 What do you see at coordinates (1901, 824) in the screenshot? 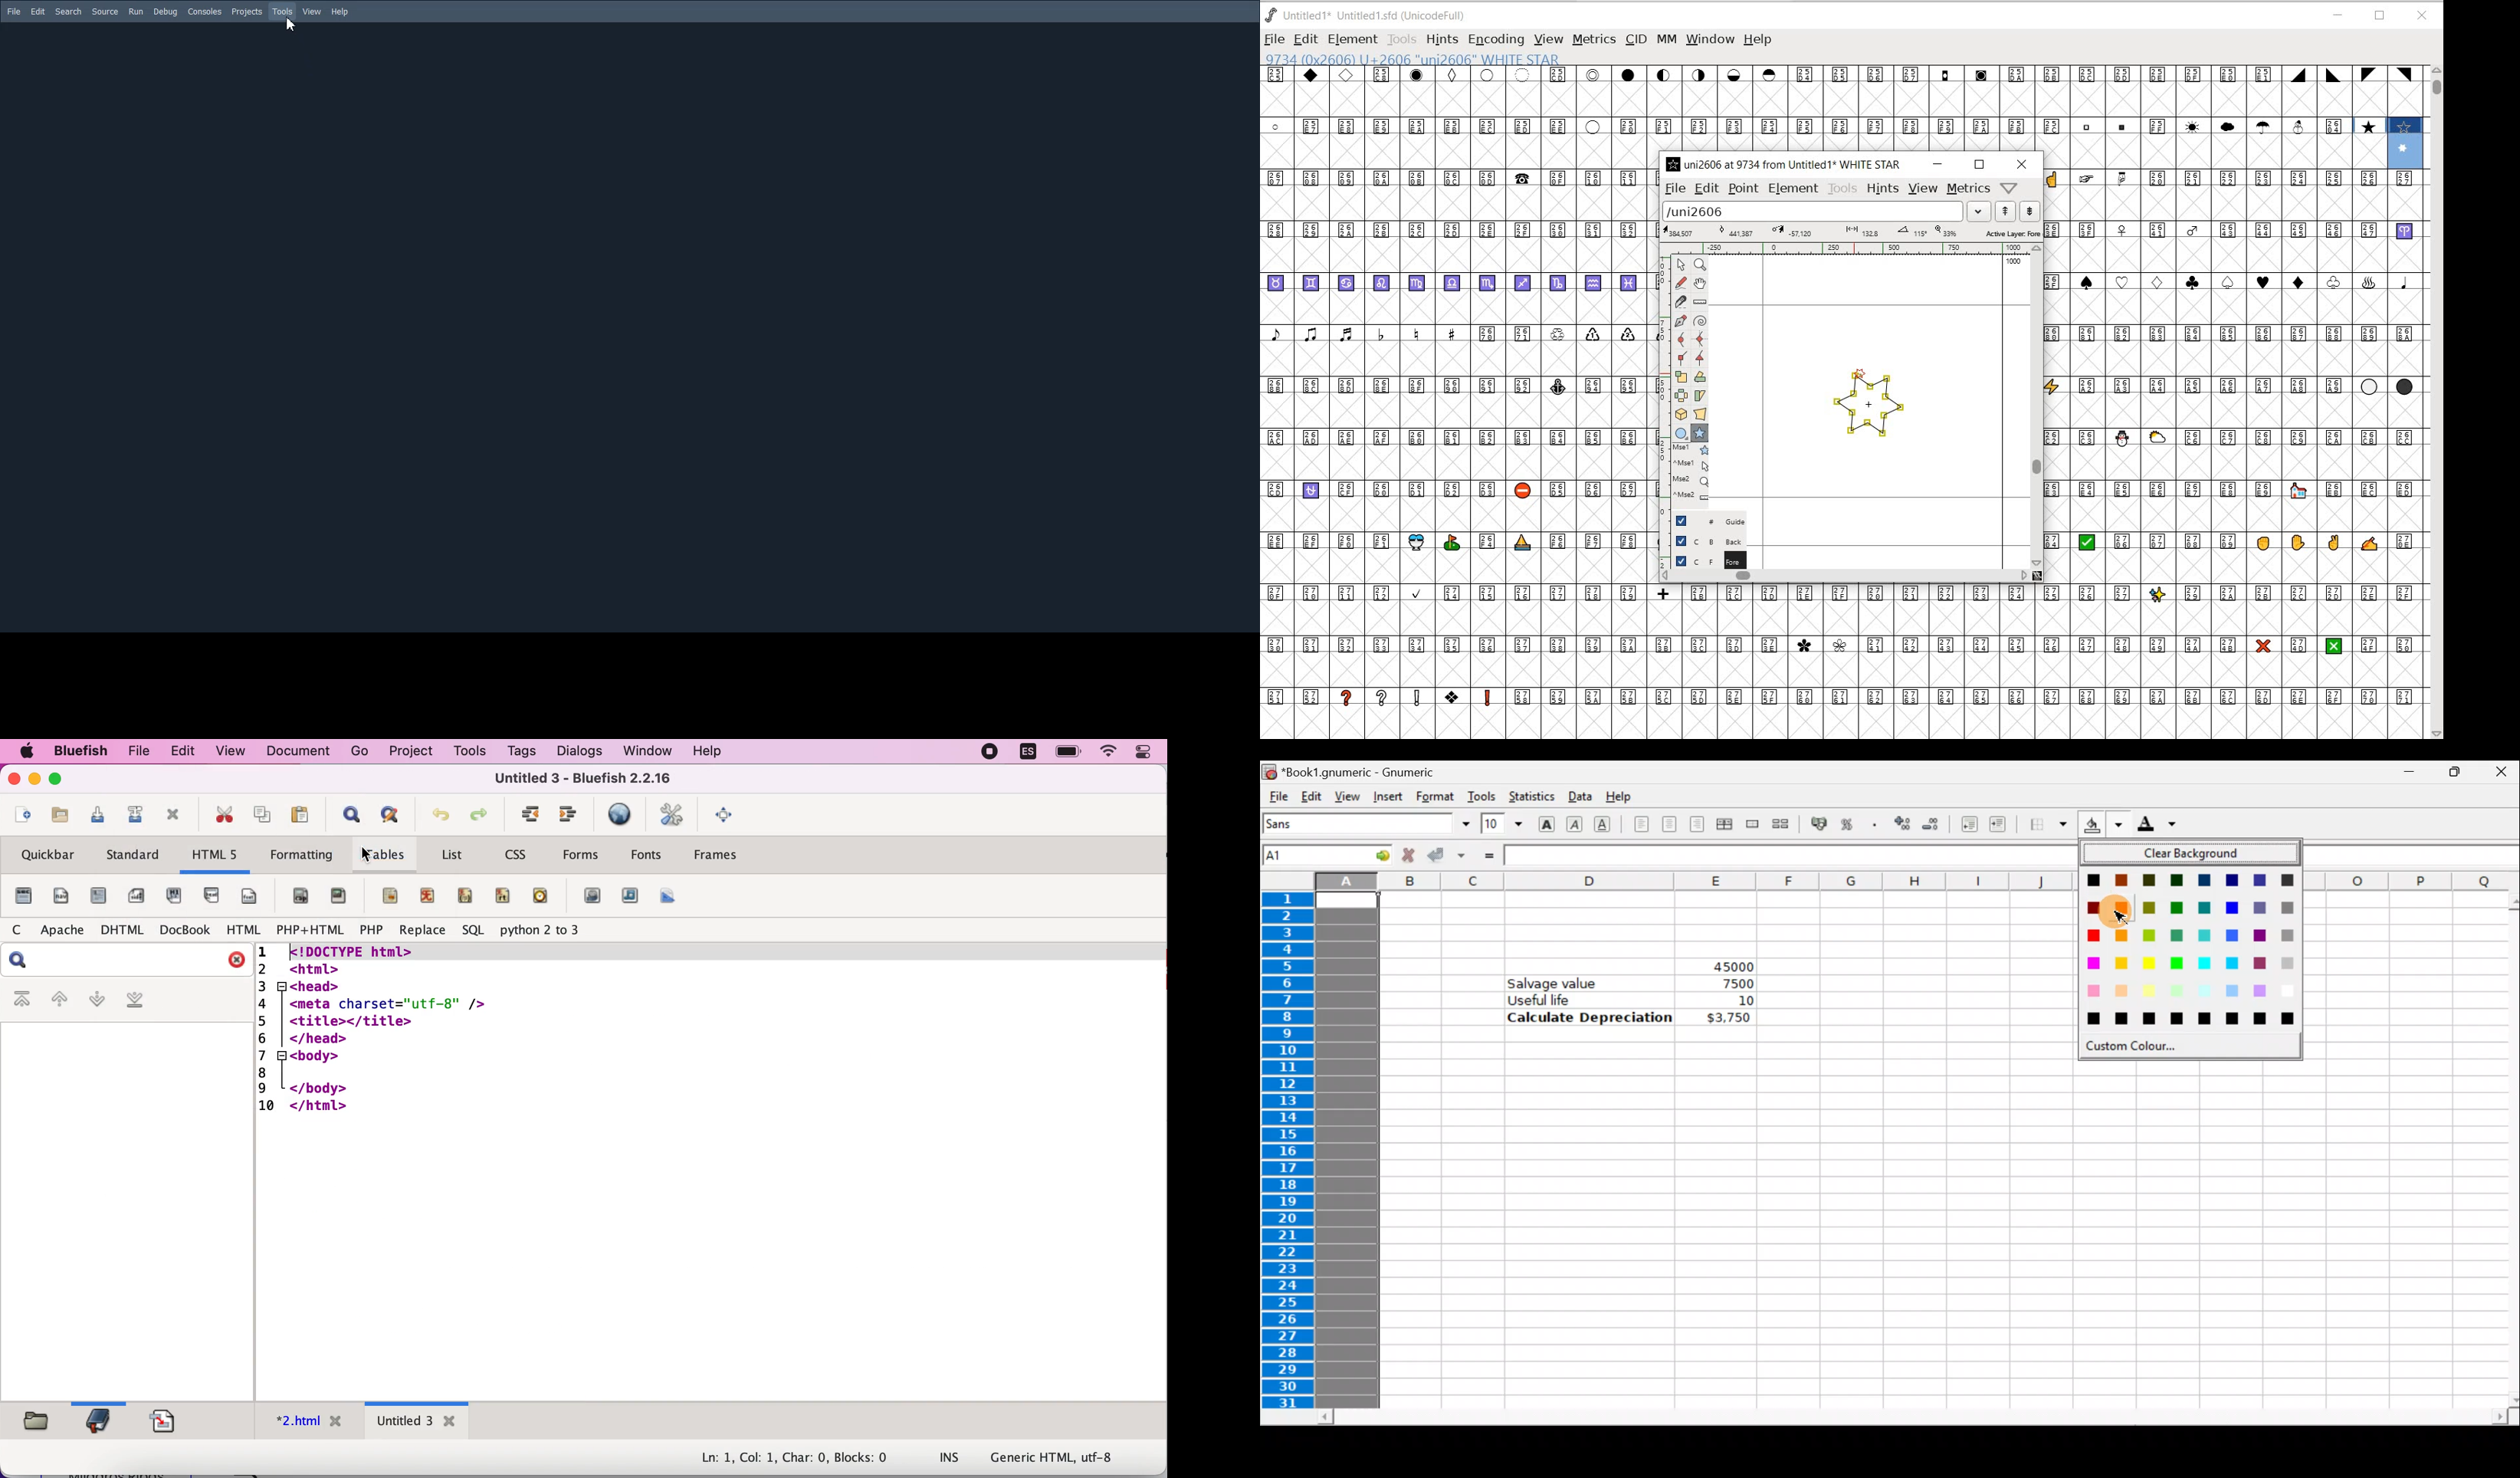
I see `Increase the number of decimals` at bounding box center [1901, 824].